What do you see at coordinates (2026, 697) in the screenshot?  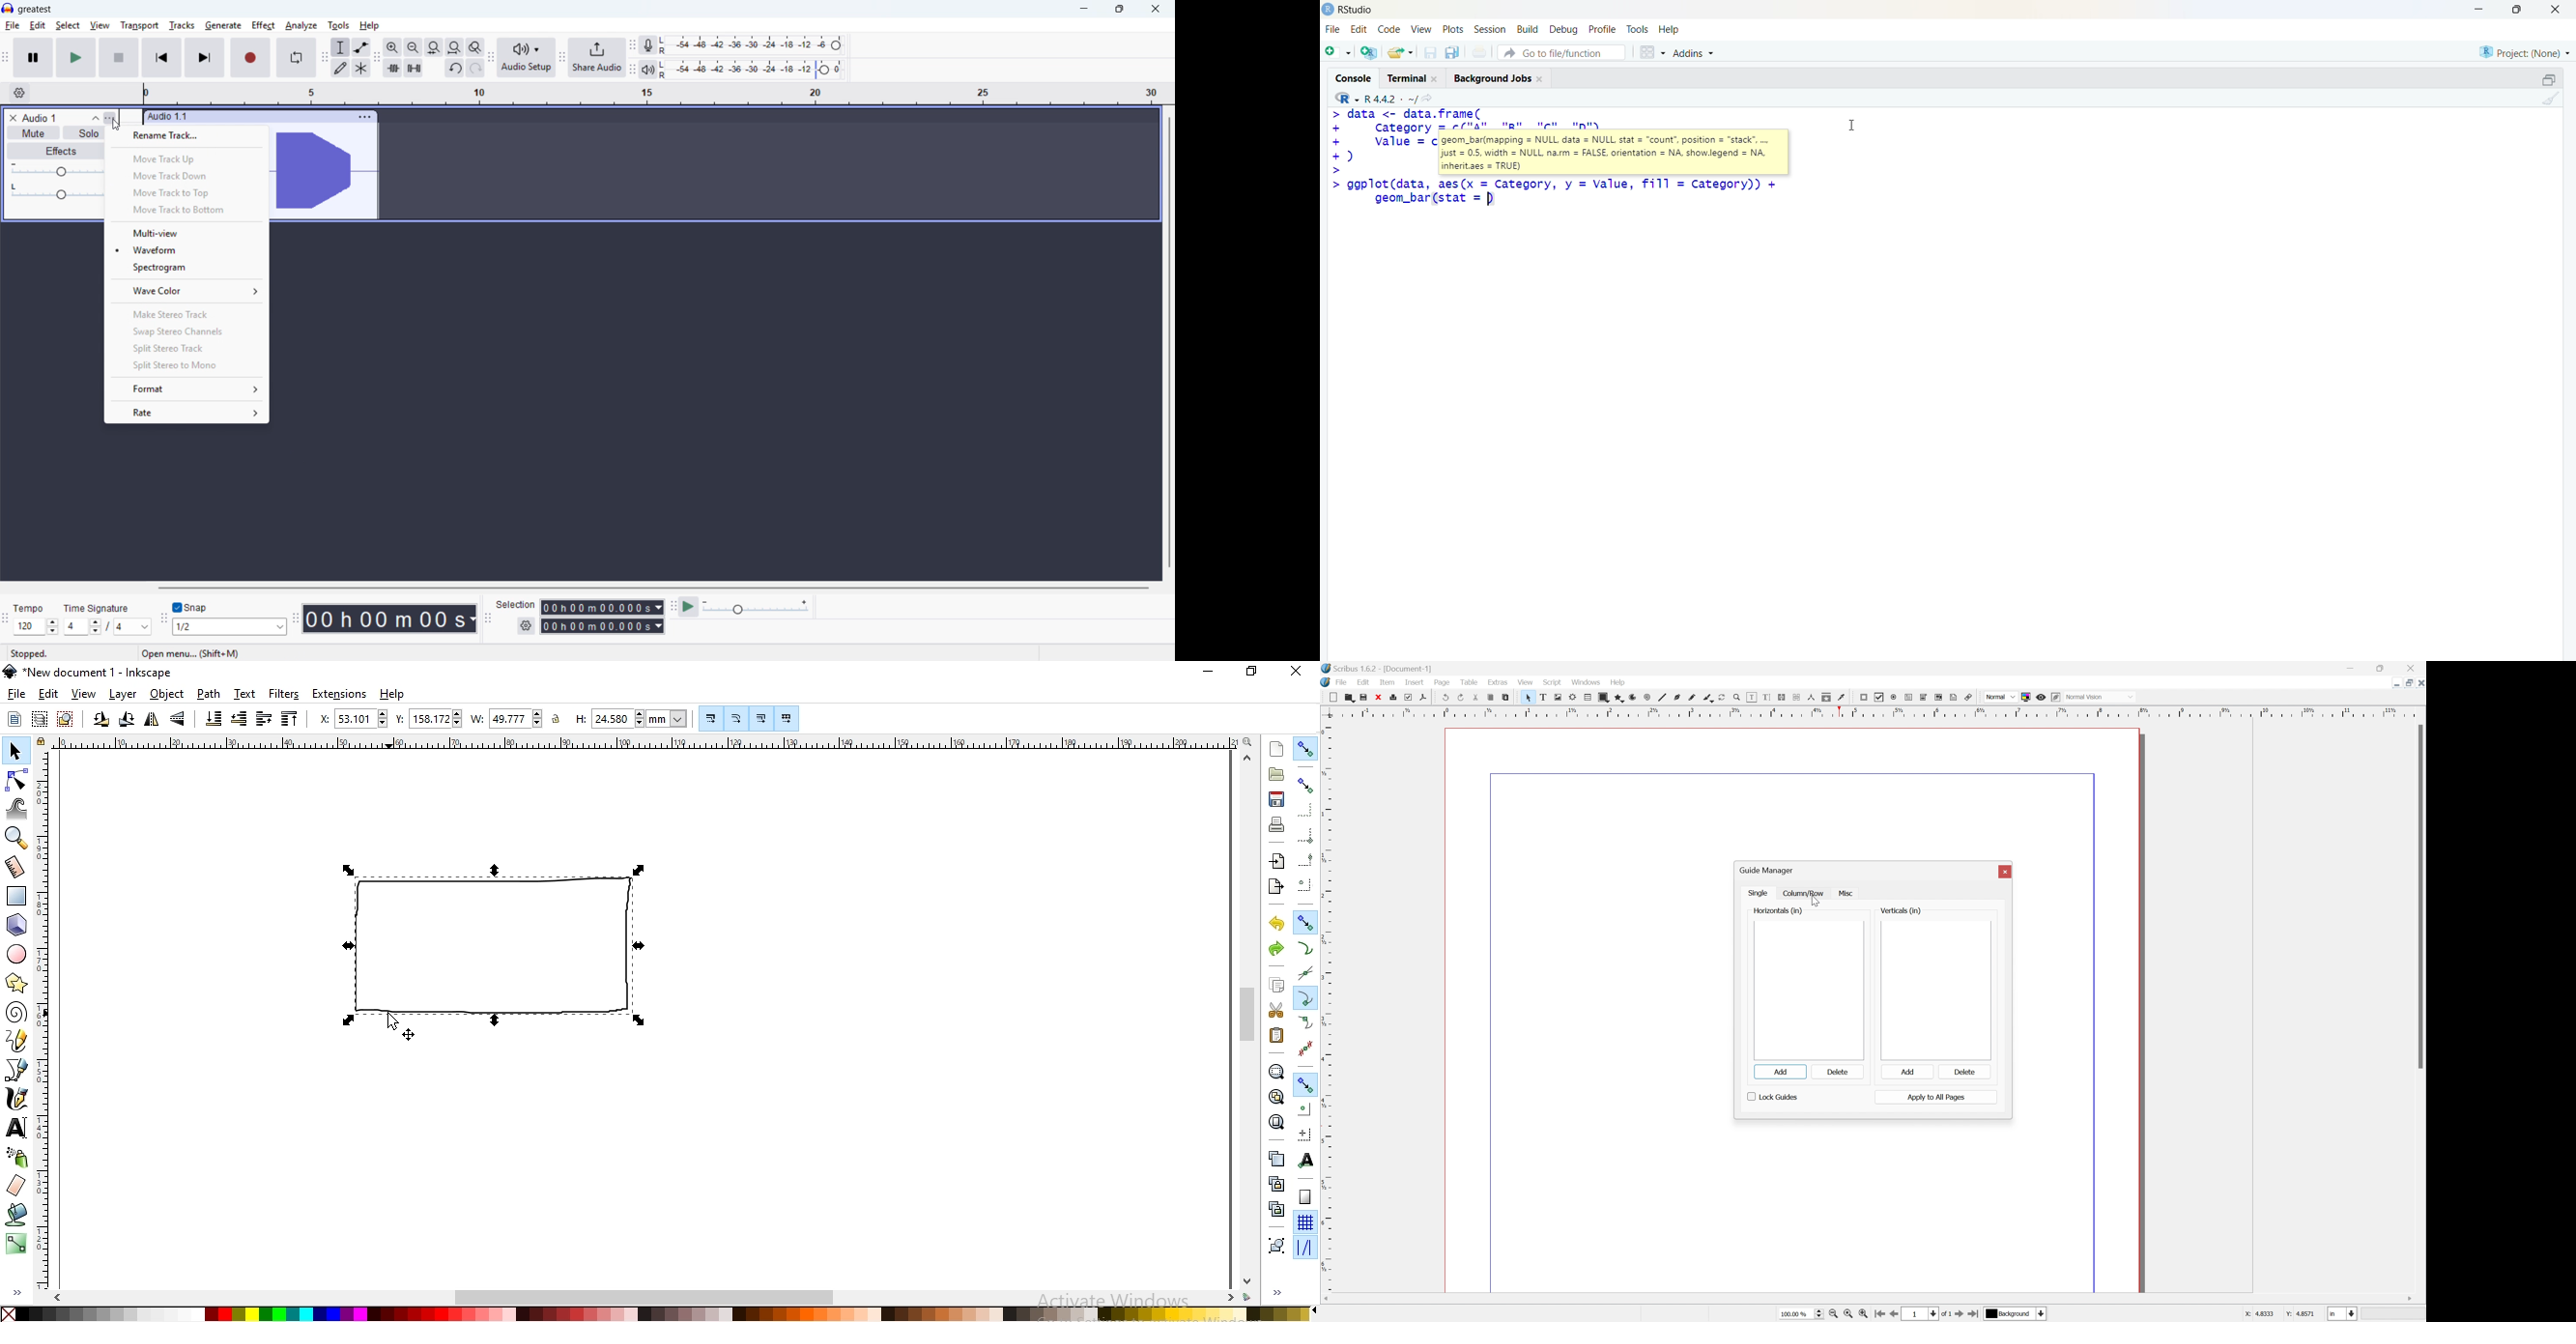 I see `toggle color management system` at bounding box center [2026, 697].